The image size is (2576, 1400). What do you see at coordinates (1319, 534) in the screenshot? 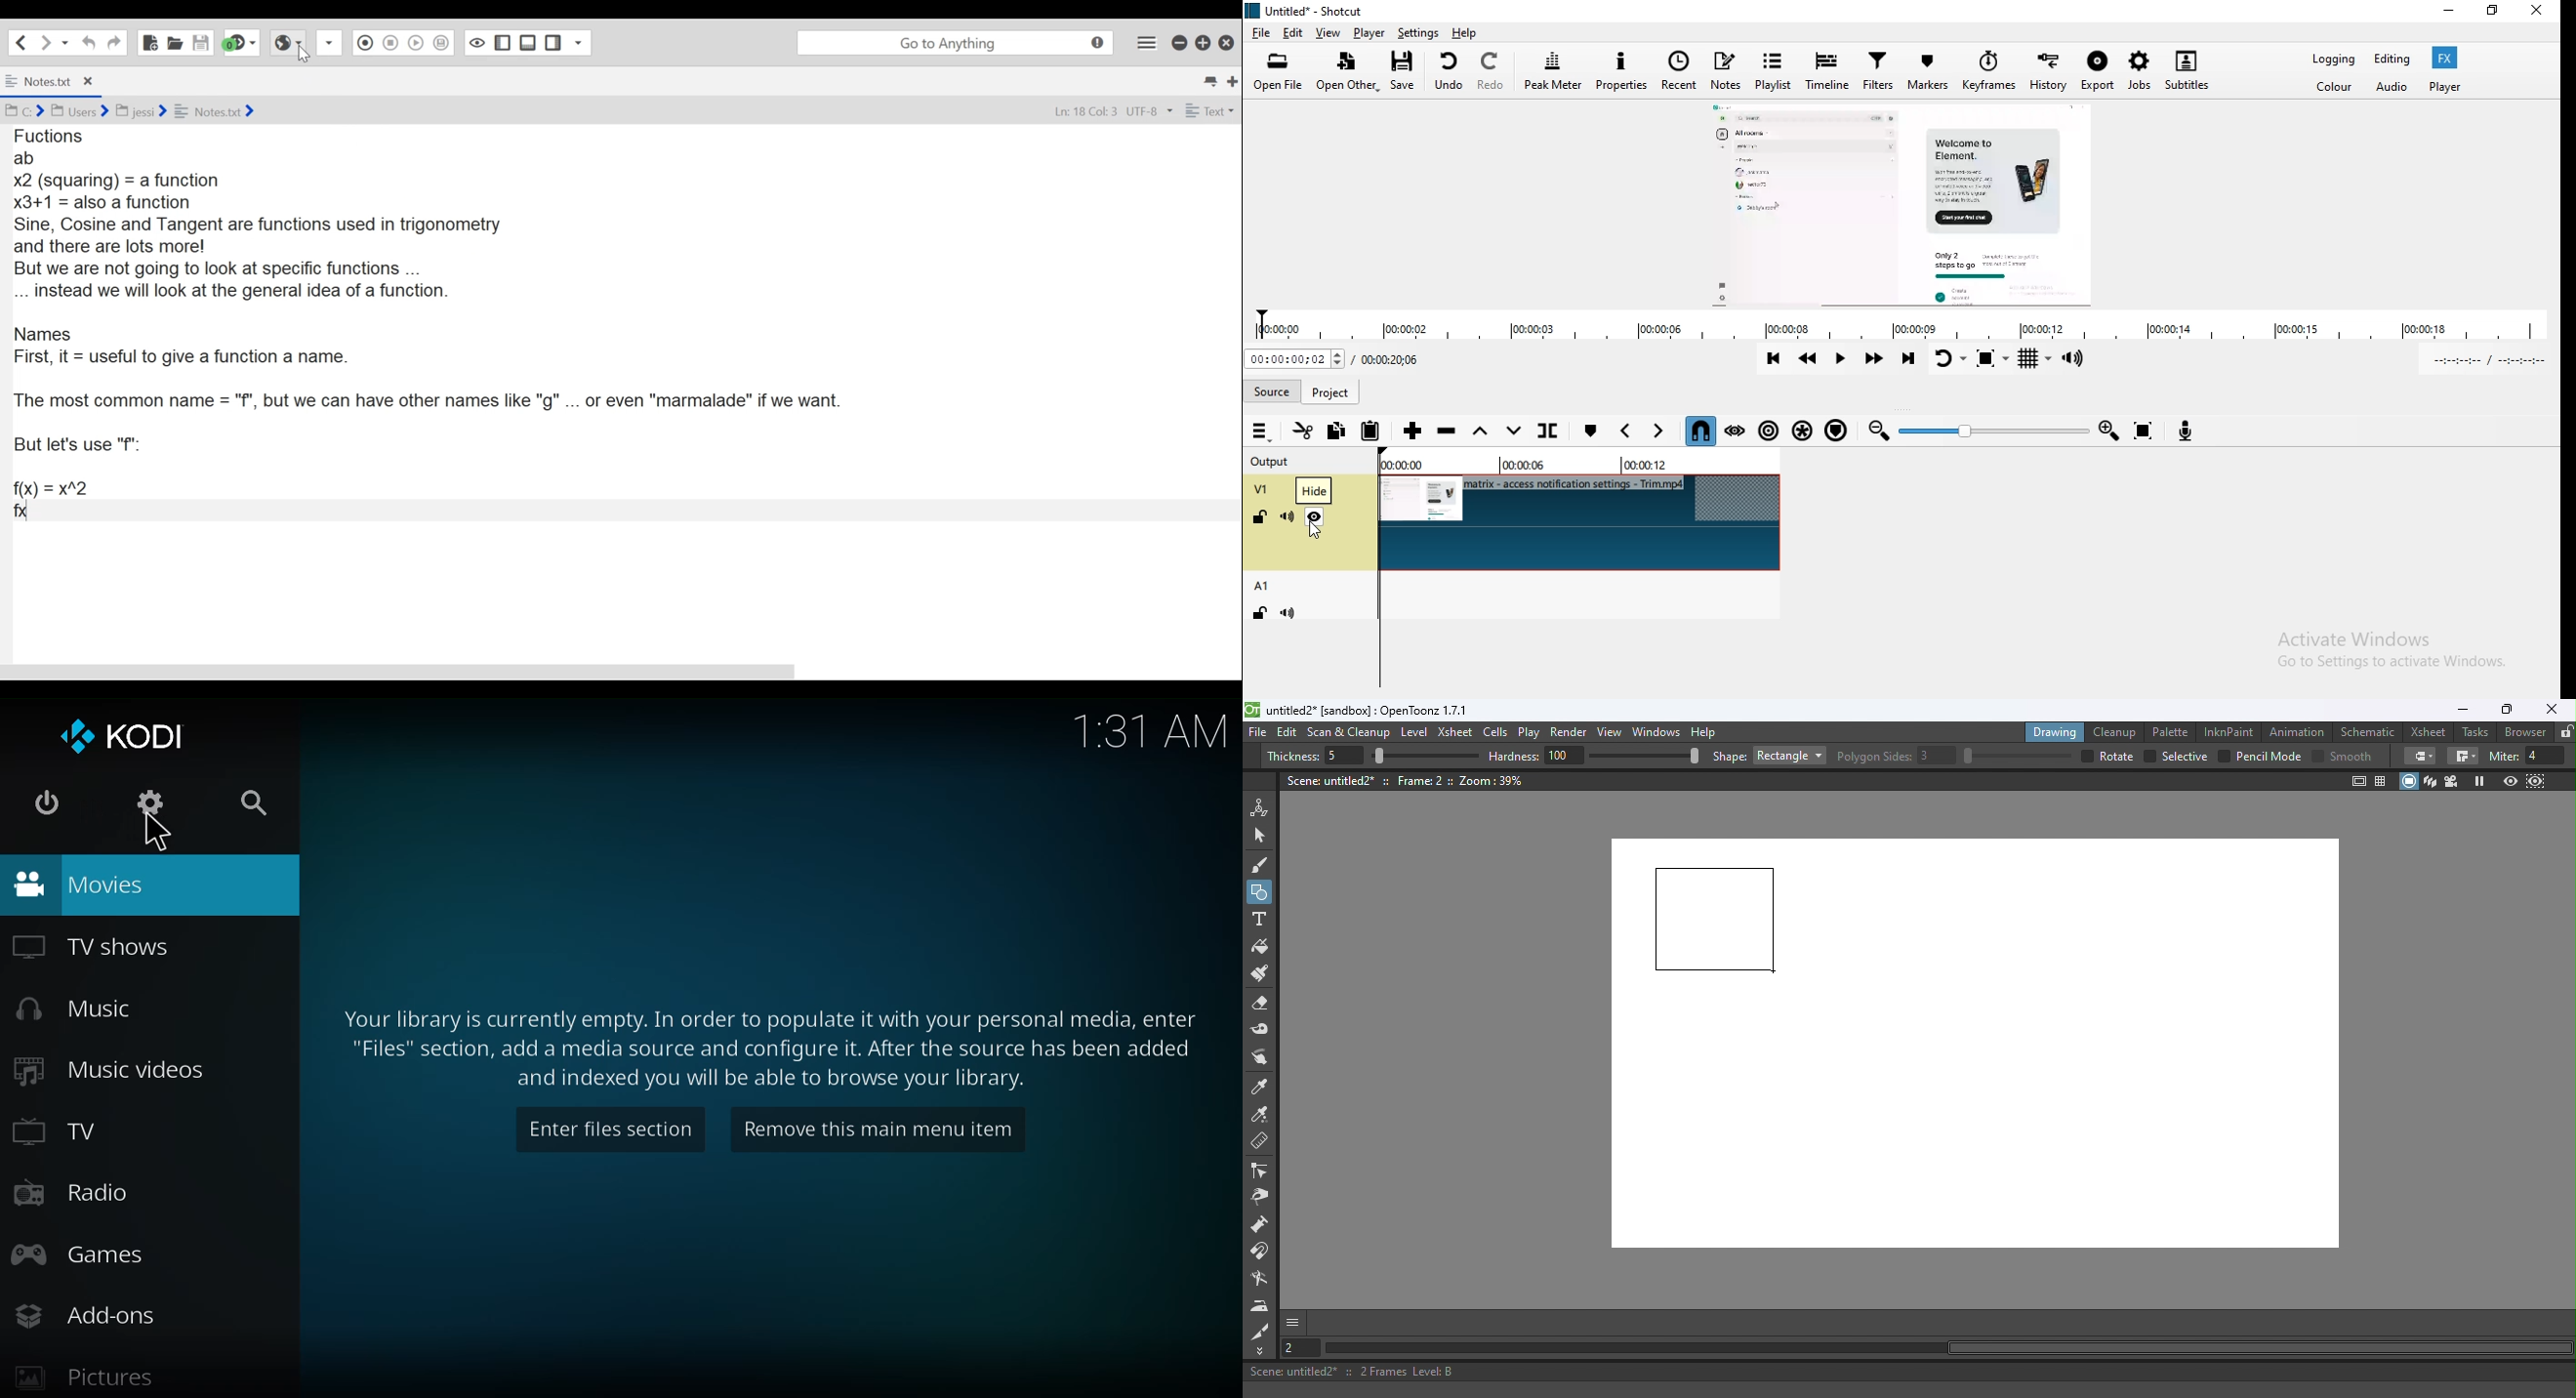
I see `cursor` at bounding box center [1319, 534].